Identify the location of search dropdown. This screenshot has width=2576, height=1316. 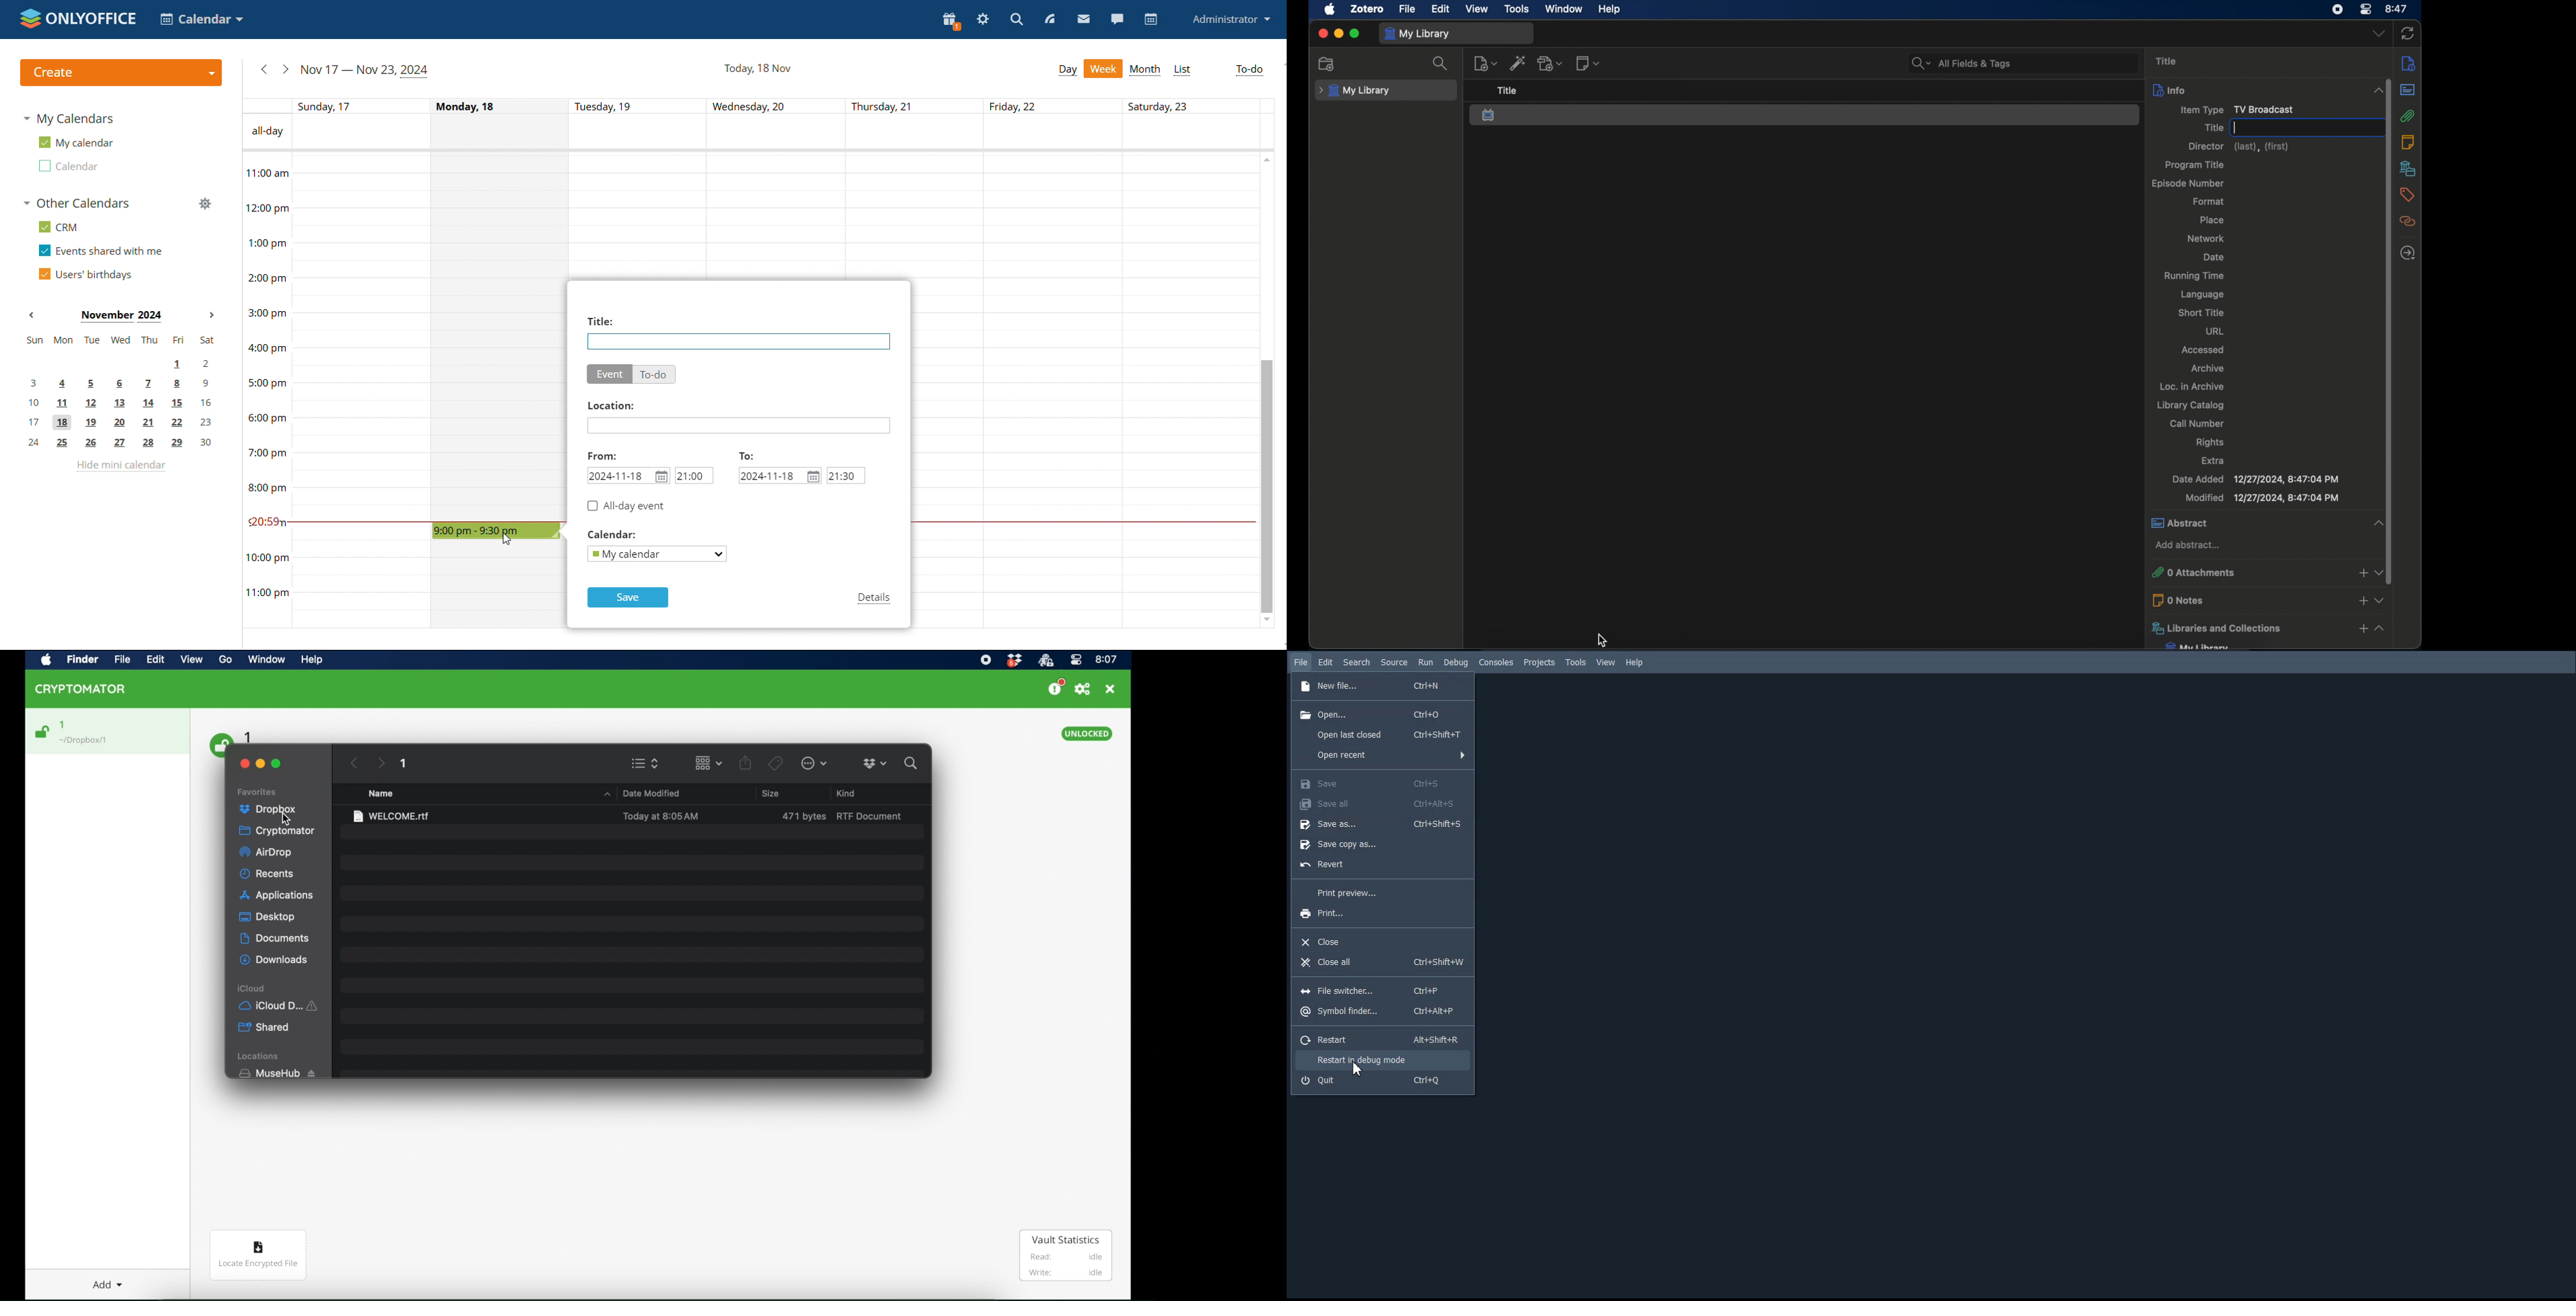
(1921, 63).